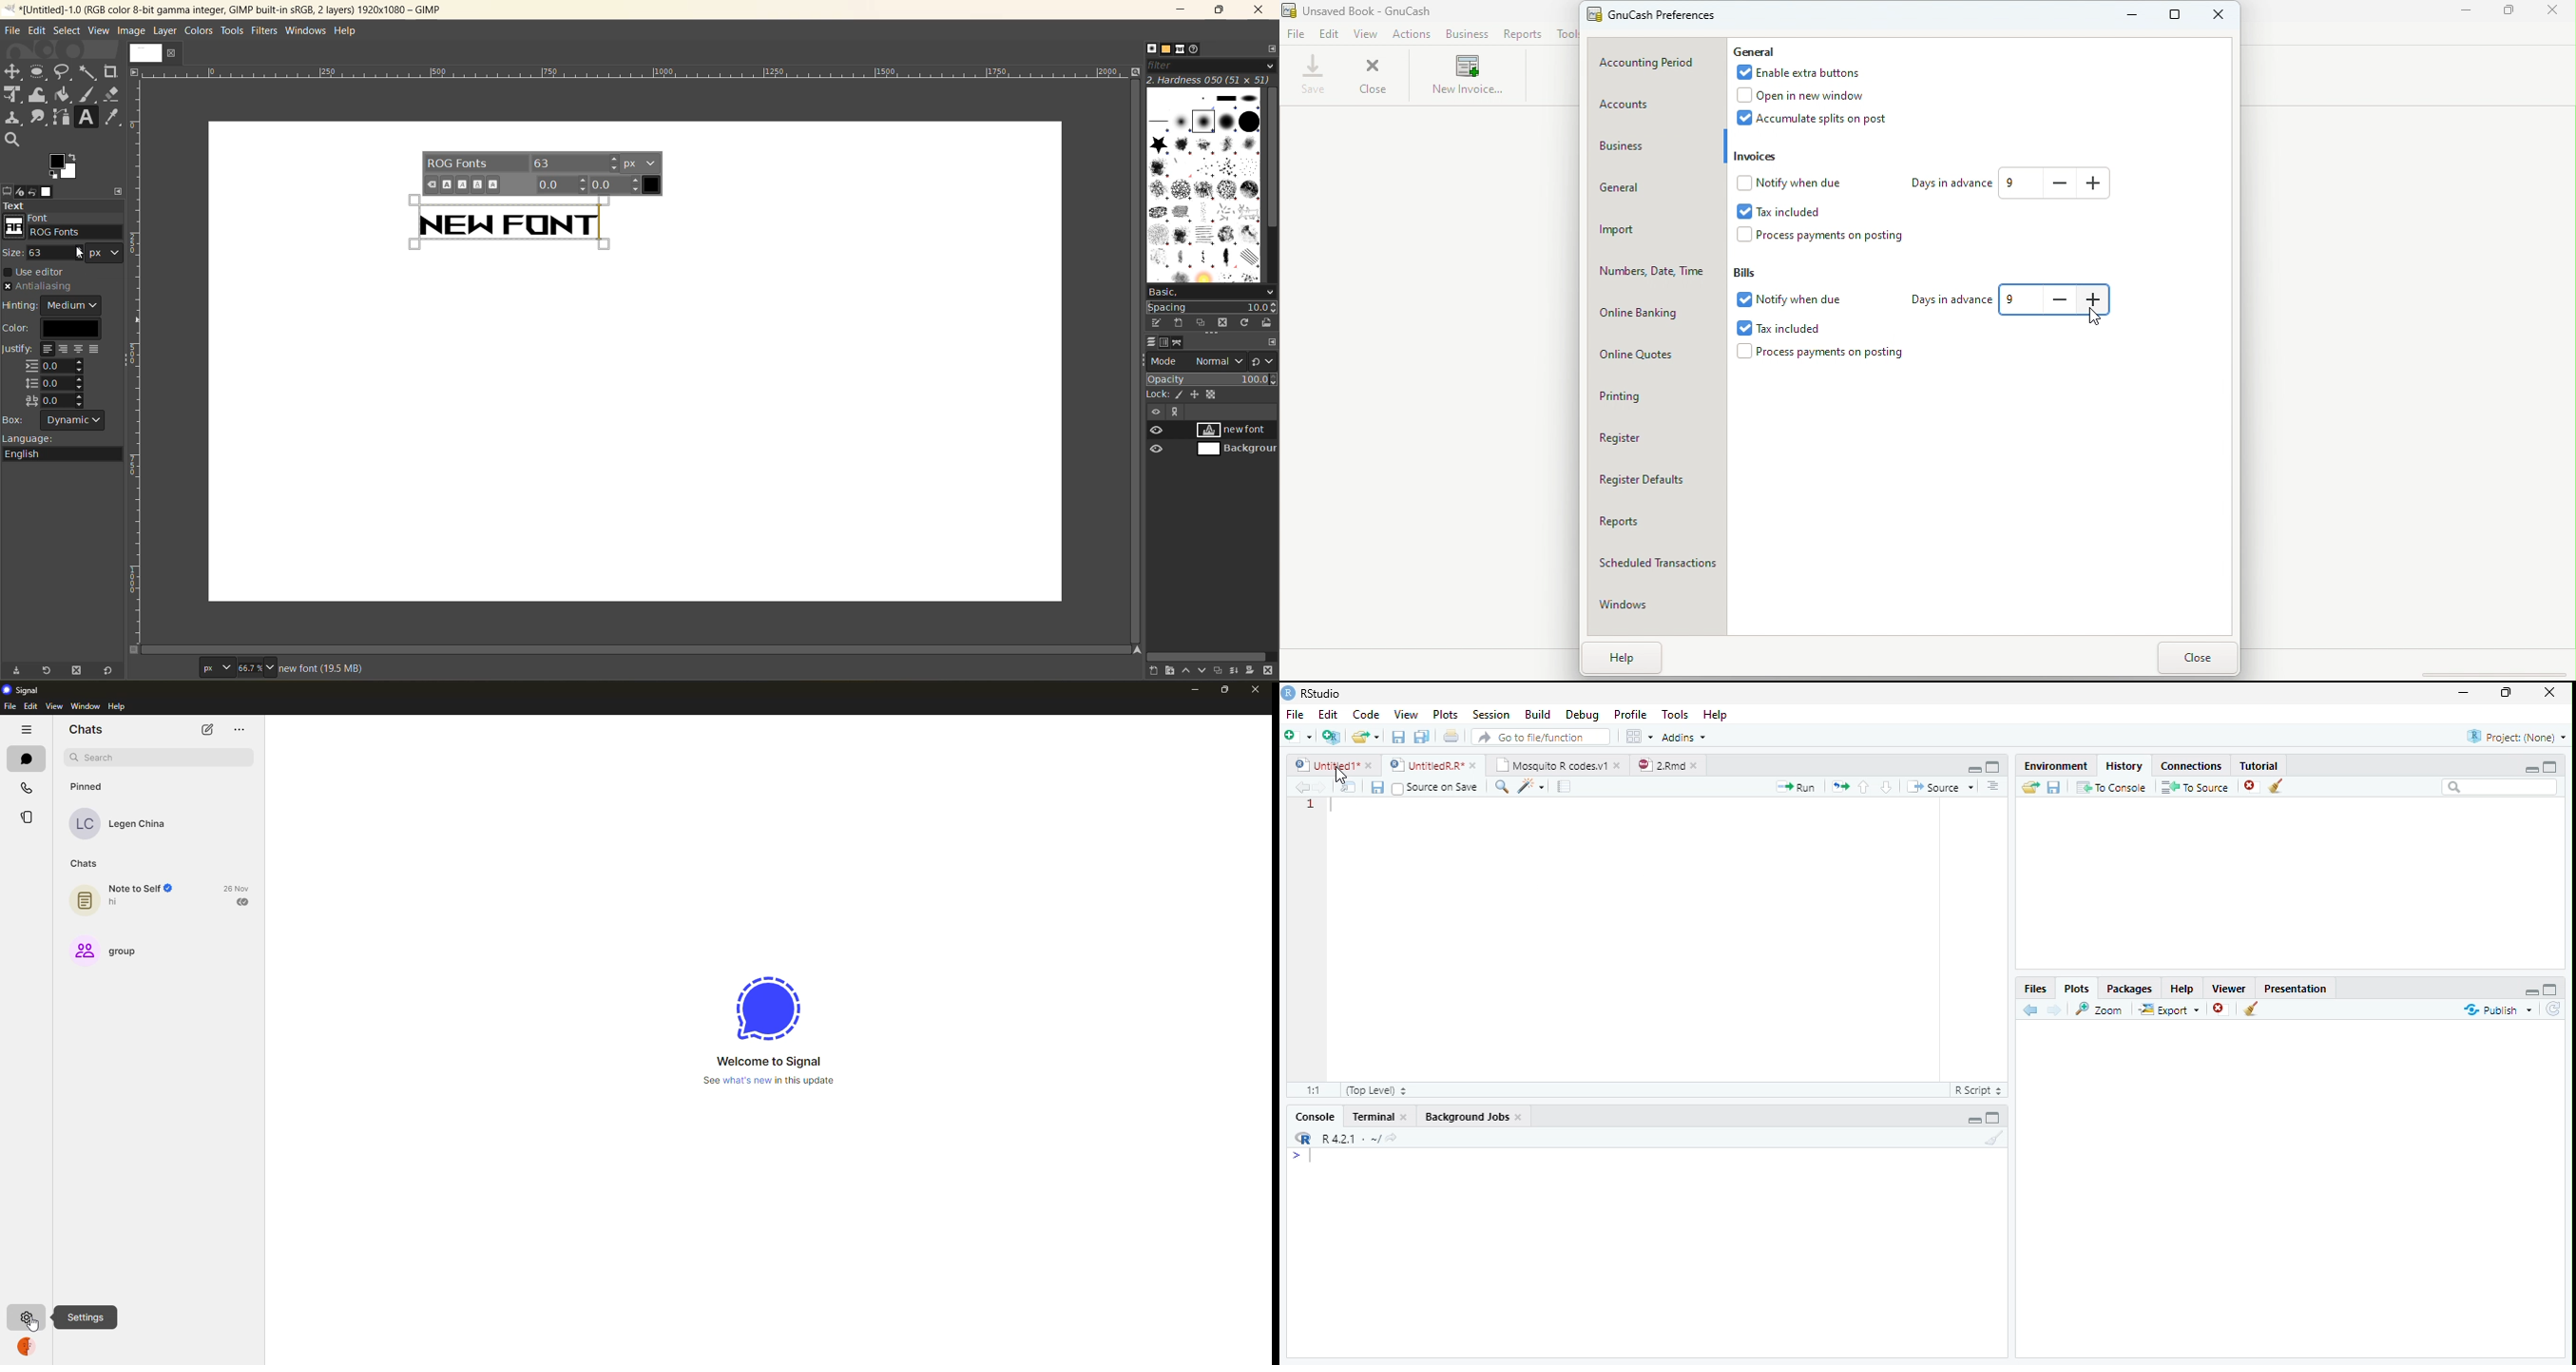 This screenshot has height=1372, width=2576. Describe the element at coordinates (1525, 32) in the screenshot. I see `Reports` at that location.